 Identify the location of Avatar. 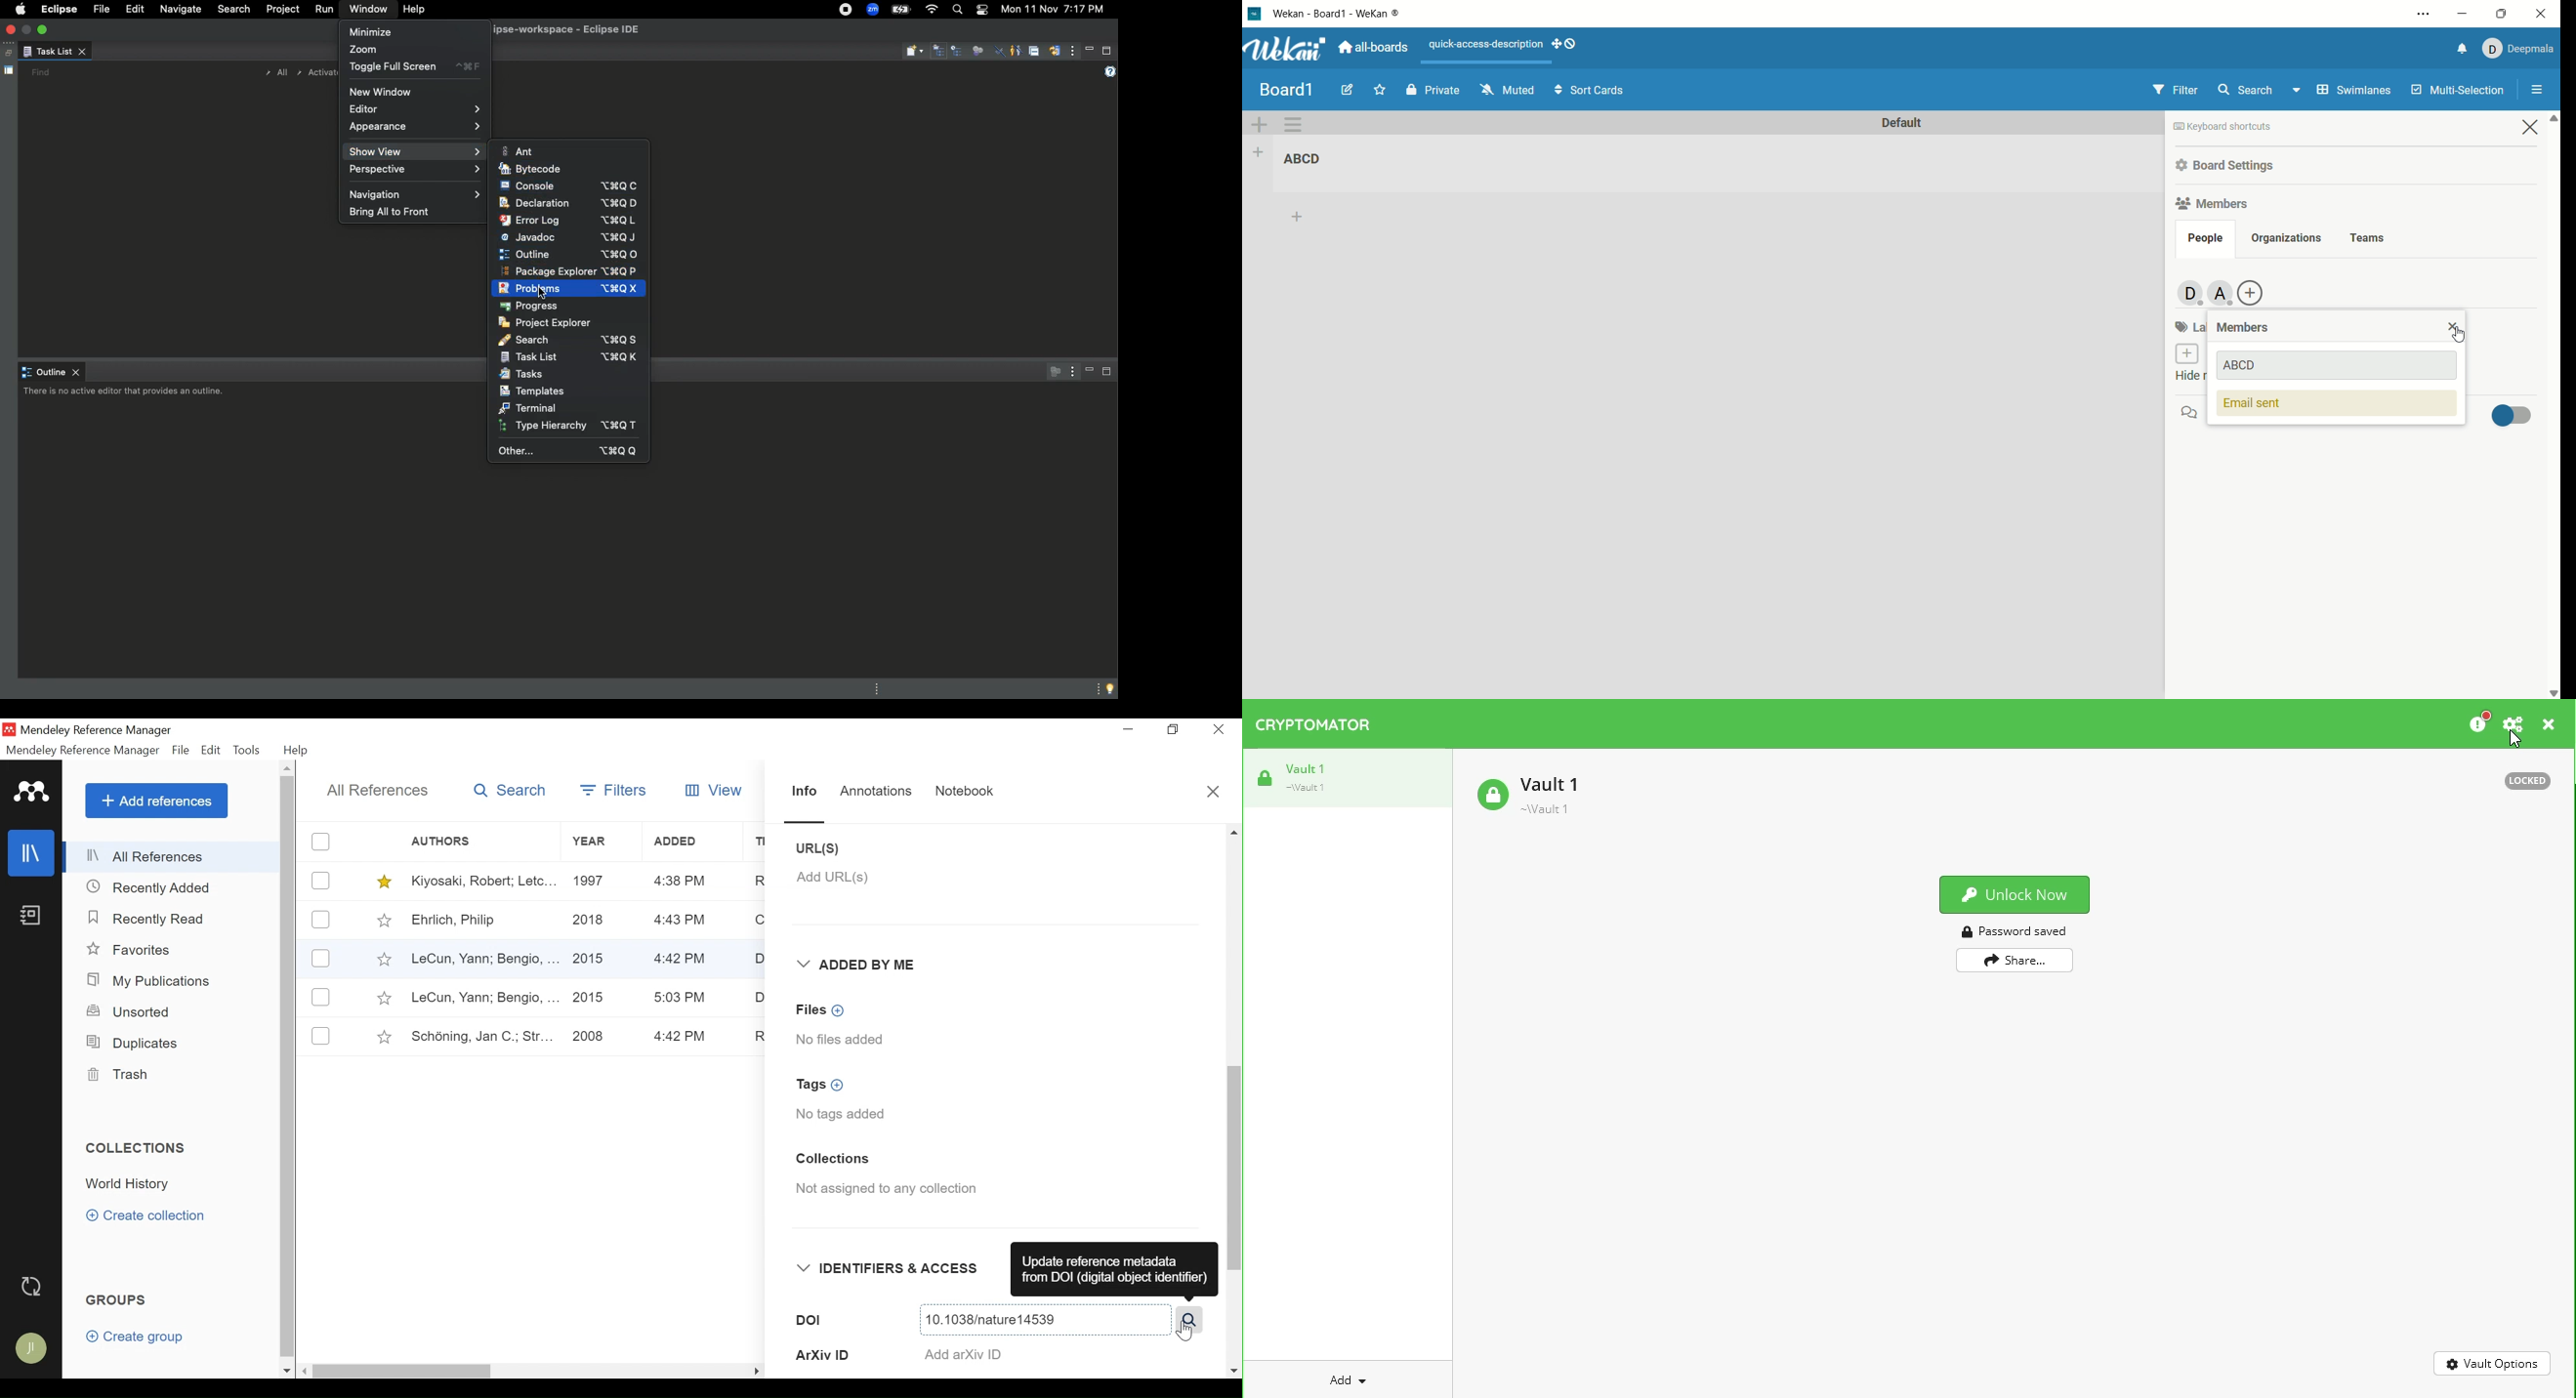
(32, 1349).